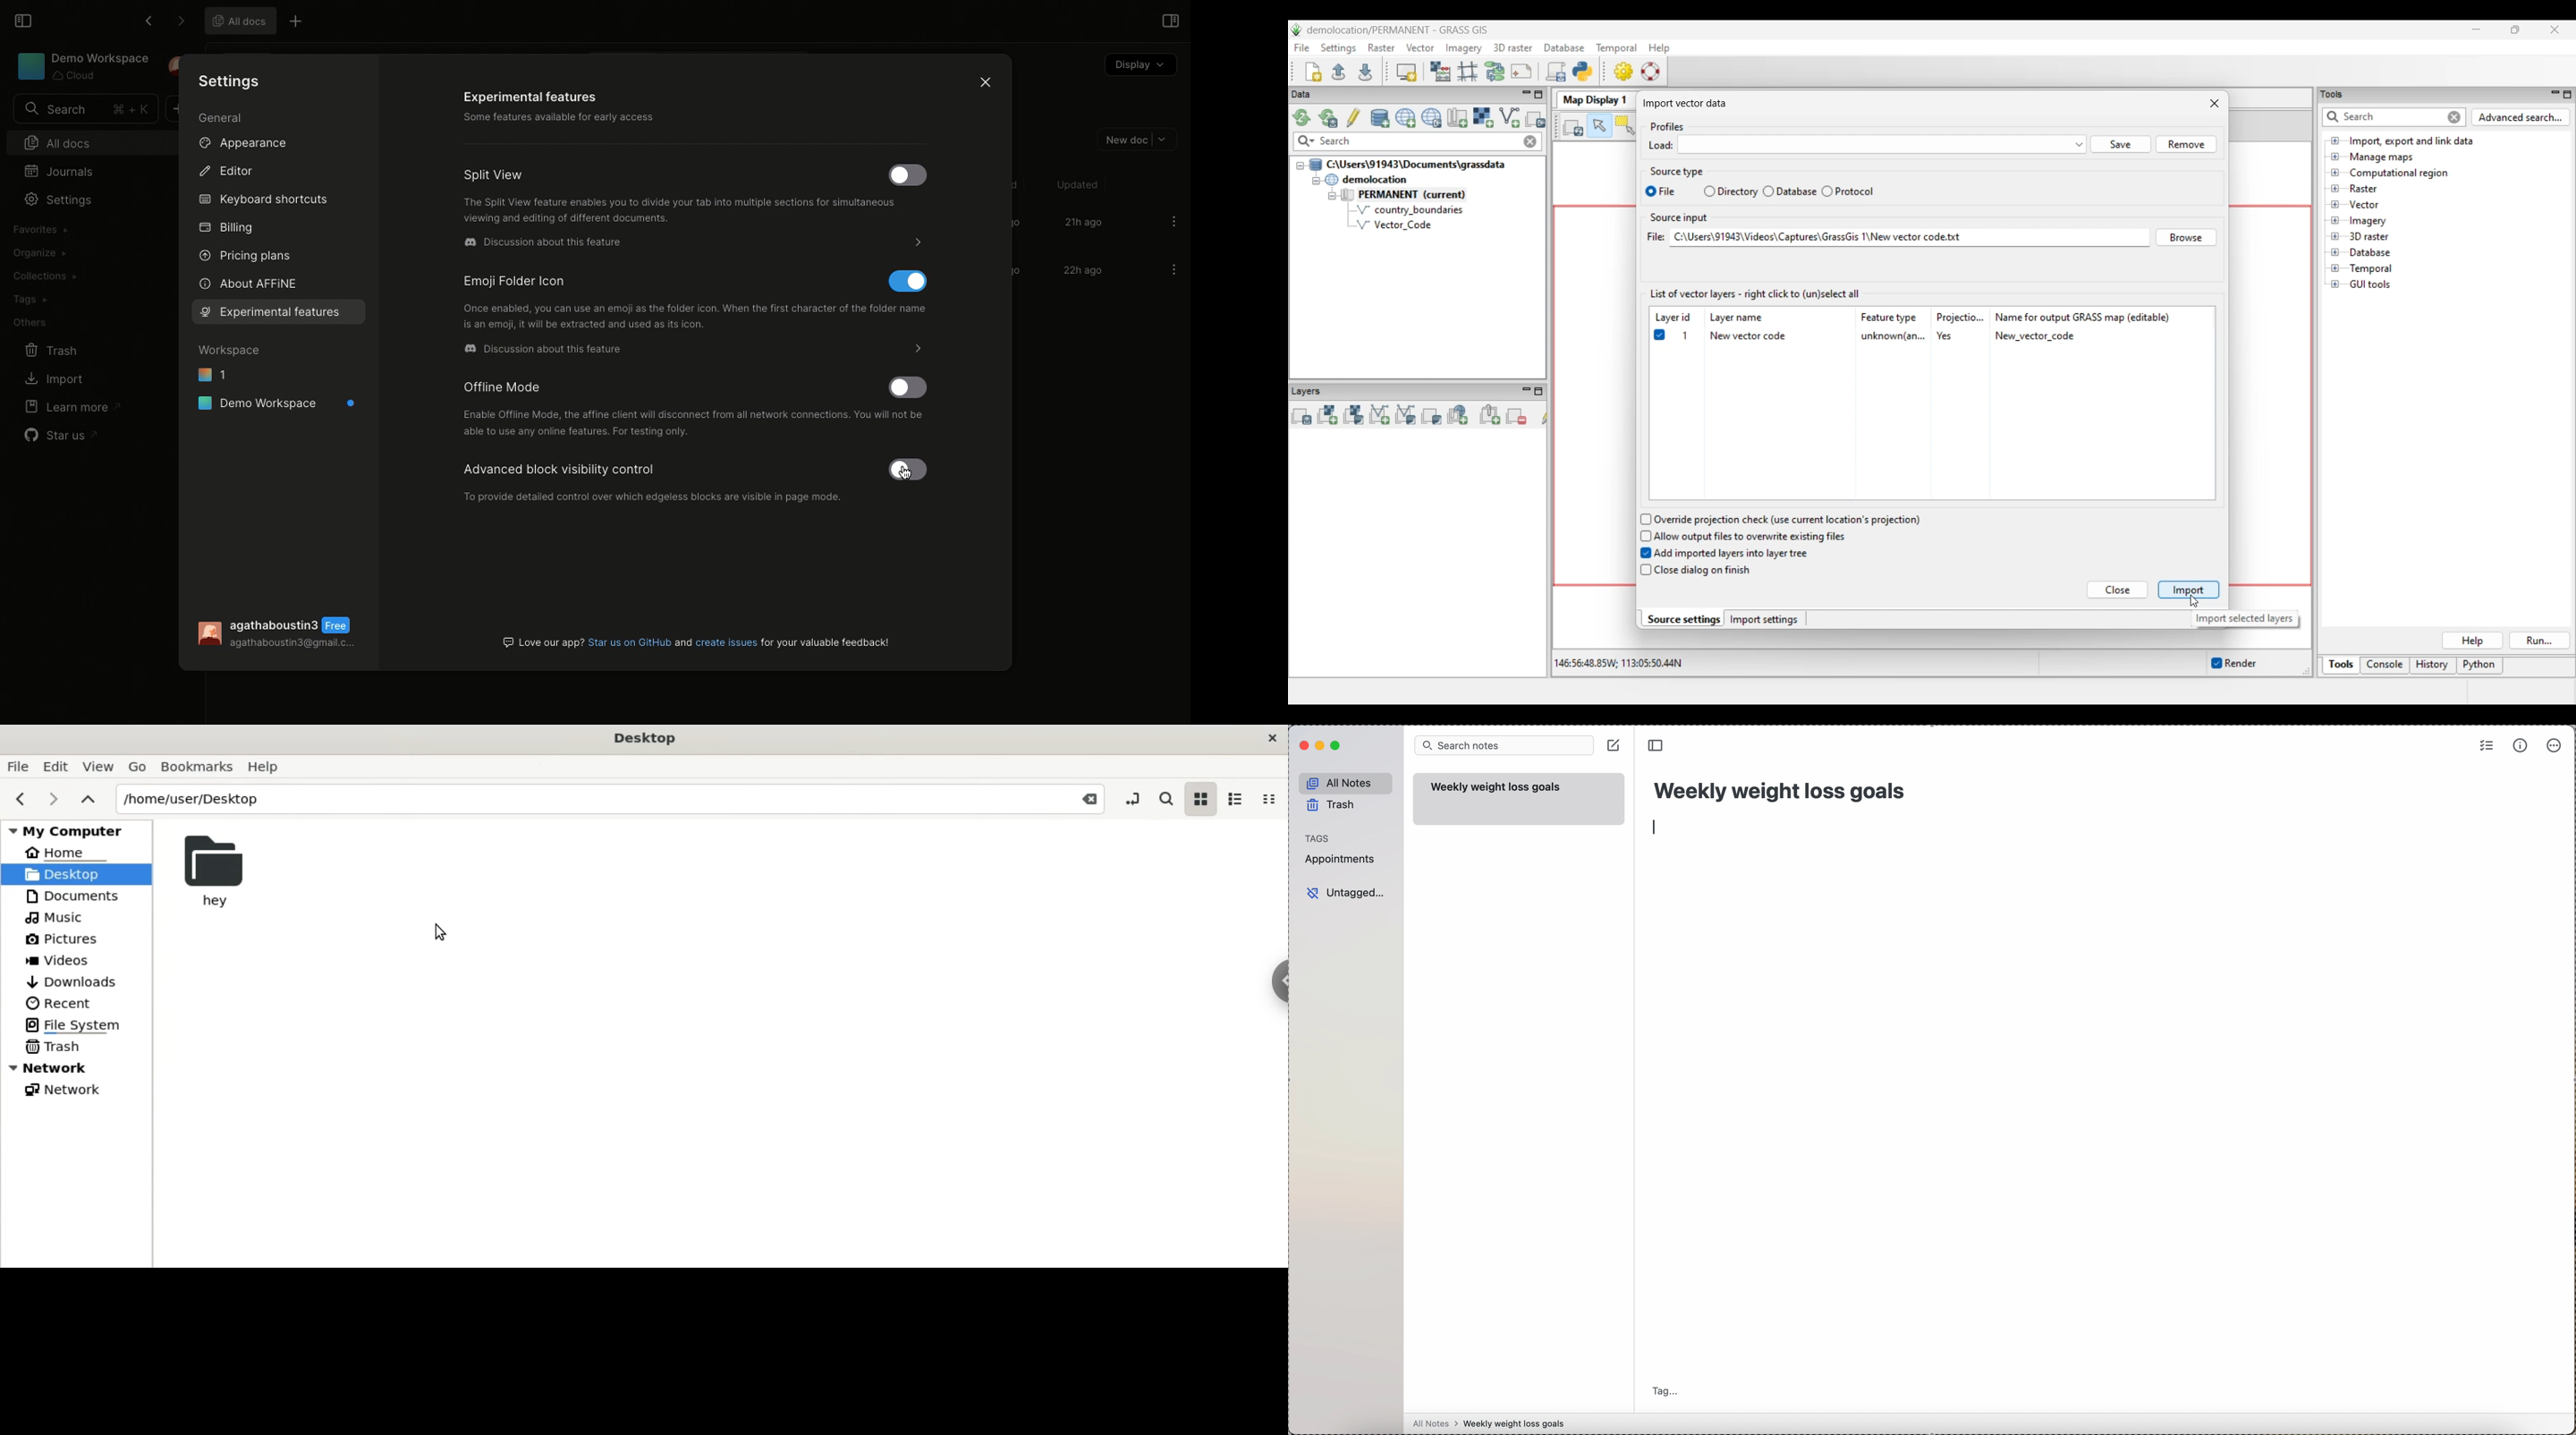 The width and height of the screenshot is (2576, 1456). What do you see at coordinates (1174, 271) in the screenshot?
I see `Options` at bounding box center [1174, 271].